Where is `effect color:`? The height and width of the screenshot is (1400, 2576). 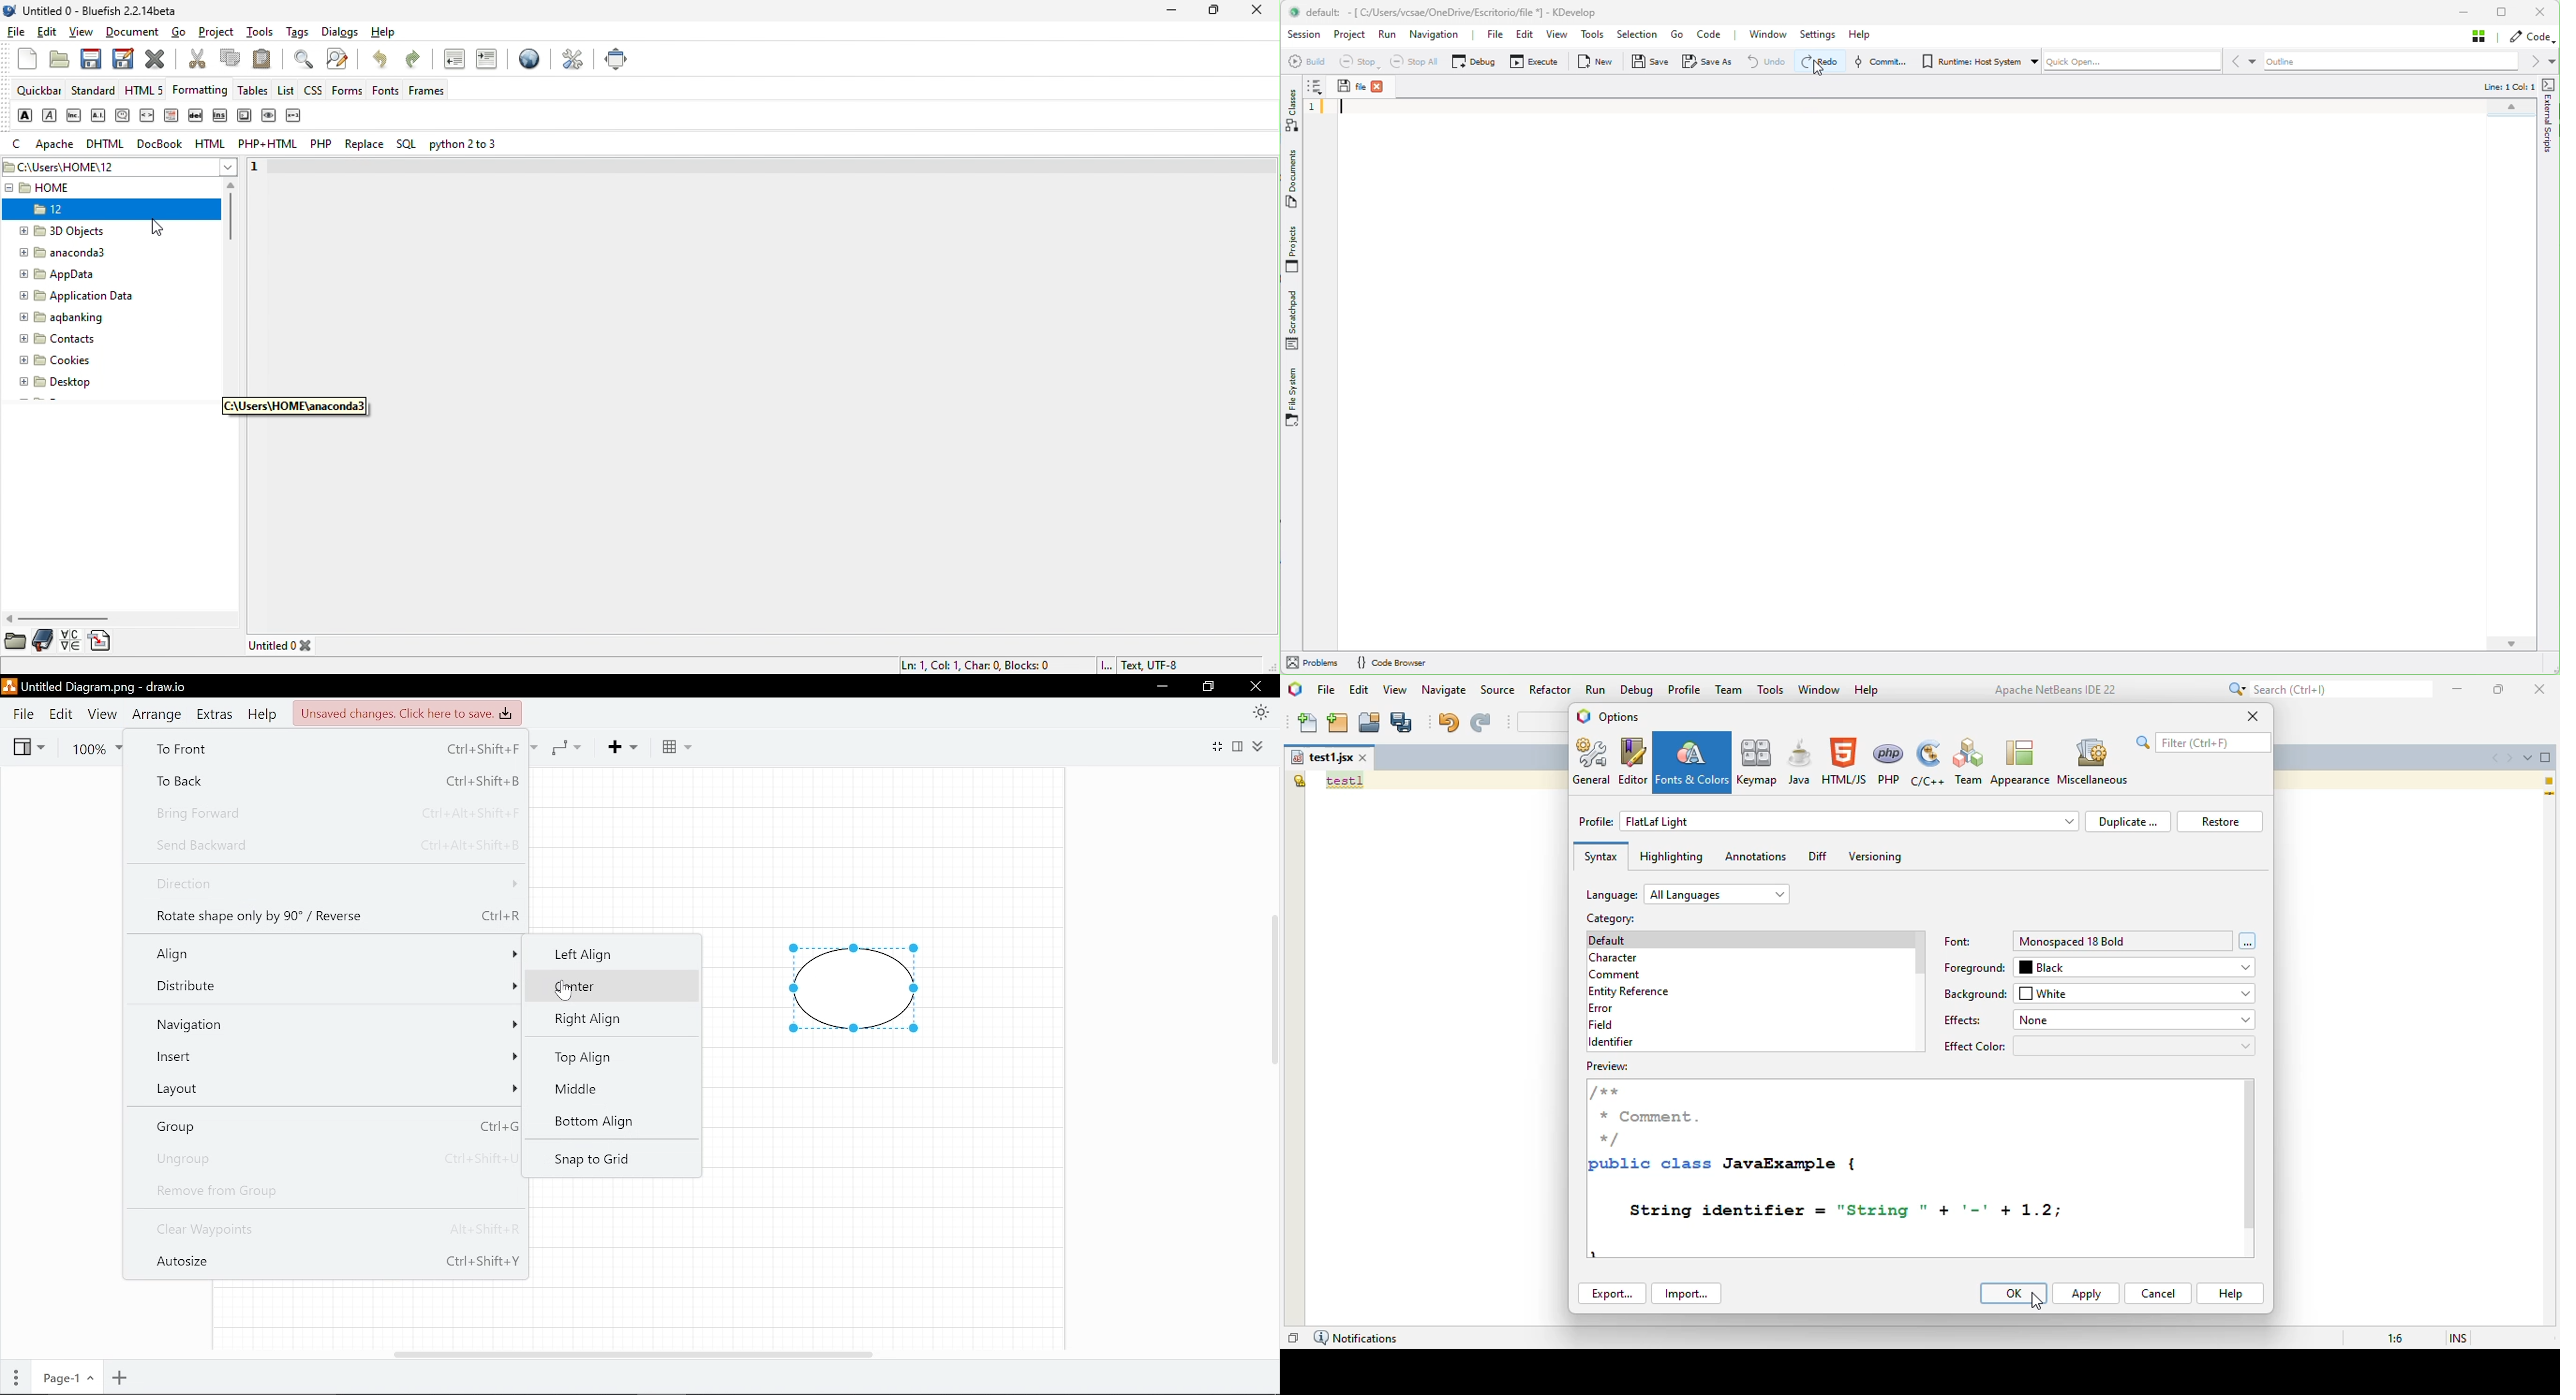
effect color: is located at coordinates (2098, 1045).